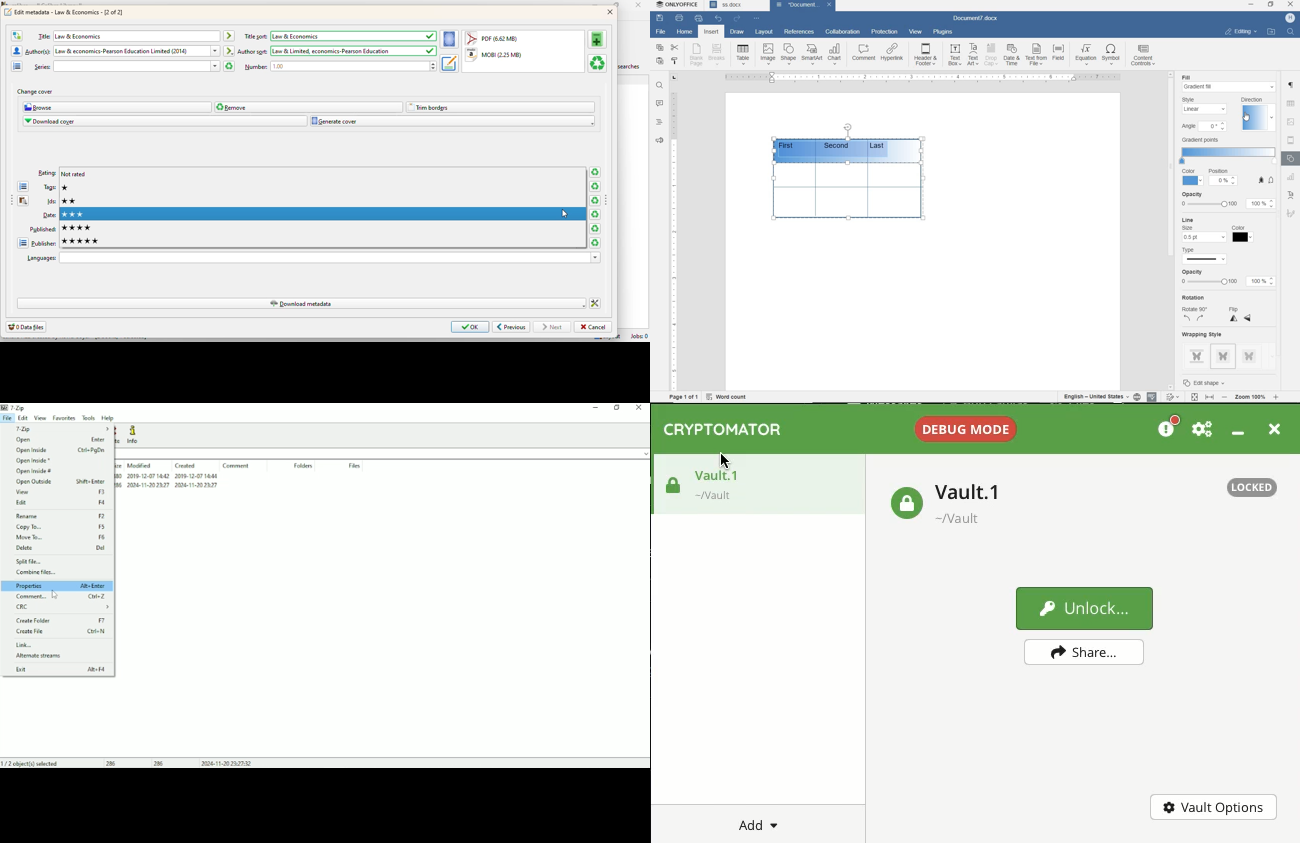 This screenshot has width=1316, height=868. I want to click on next, so click(553, 327).